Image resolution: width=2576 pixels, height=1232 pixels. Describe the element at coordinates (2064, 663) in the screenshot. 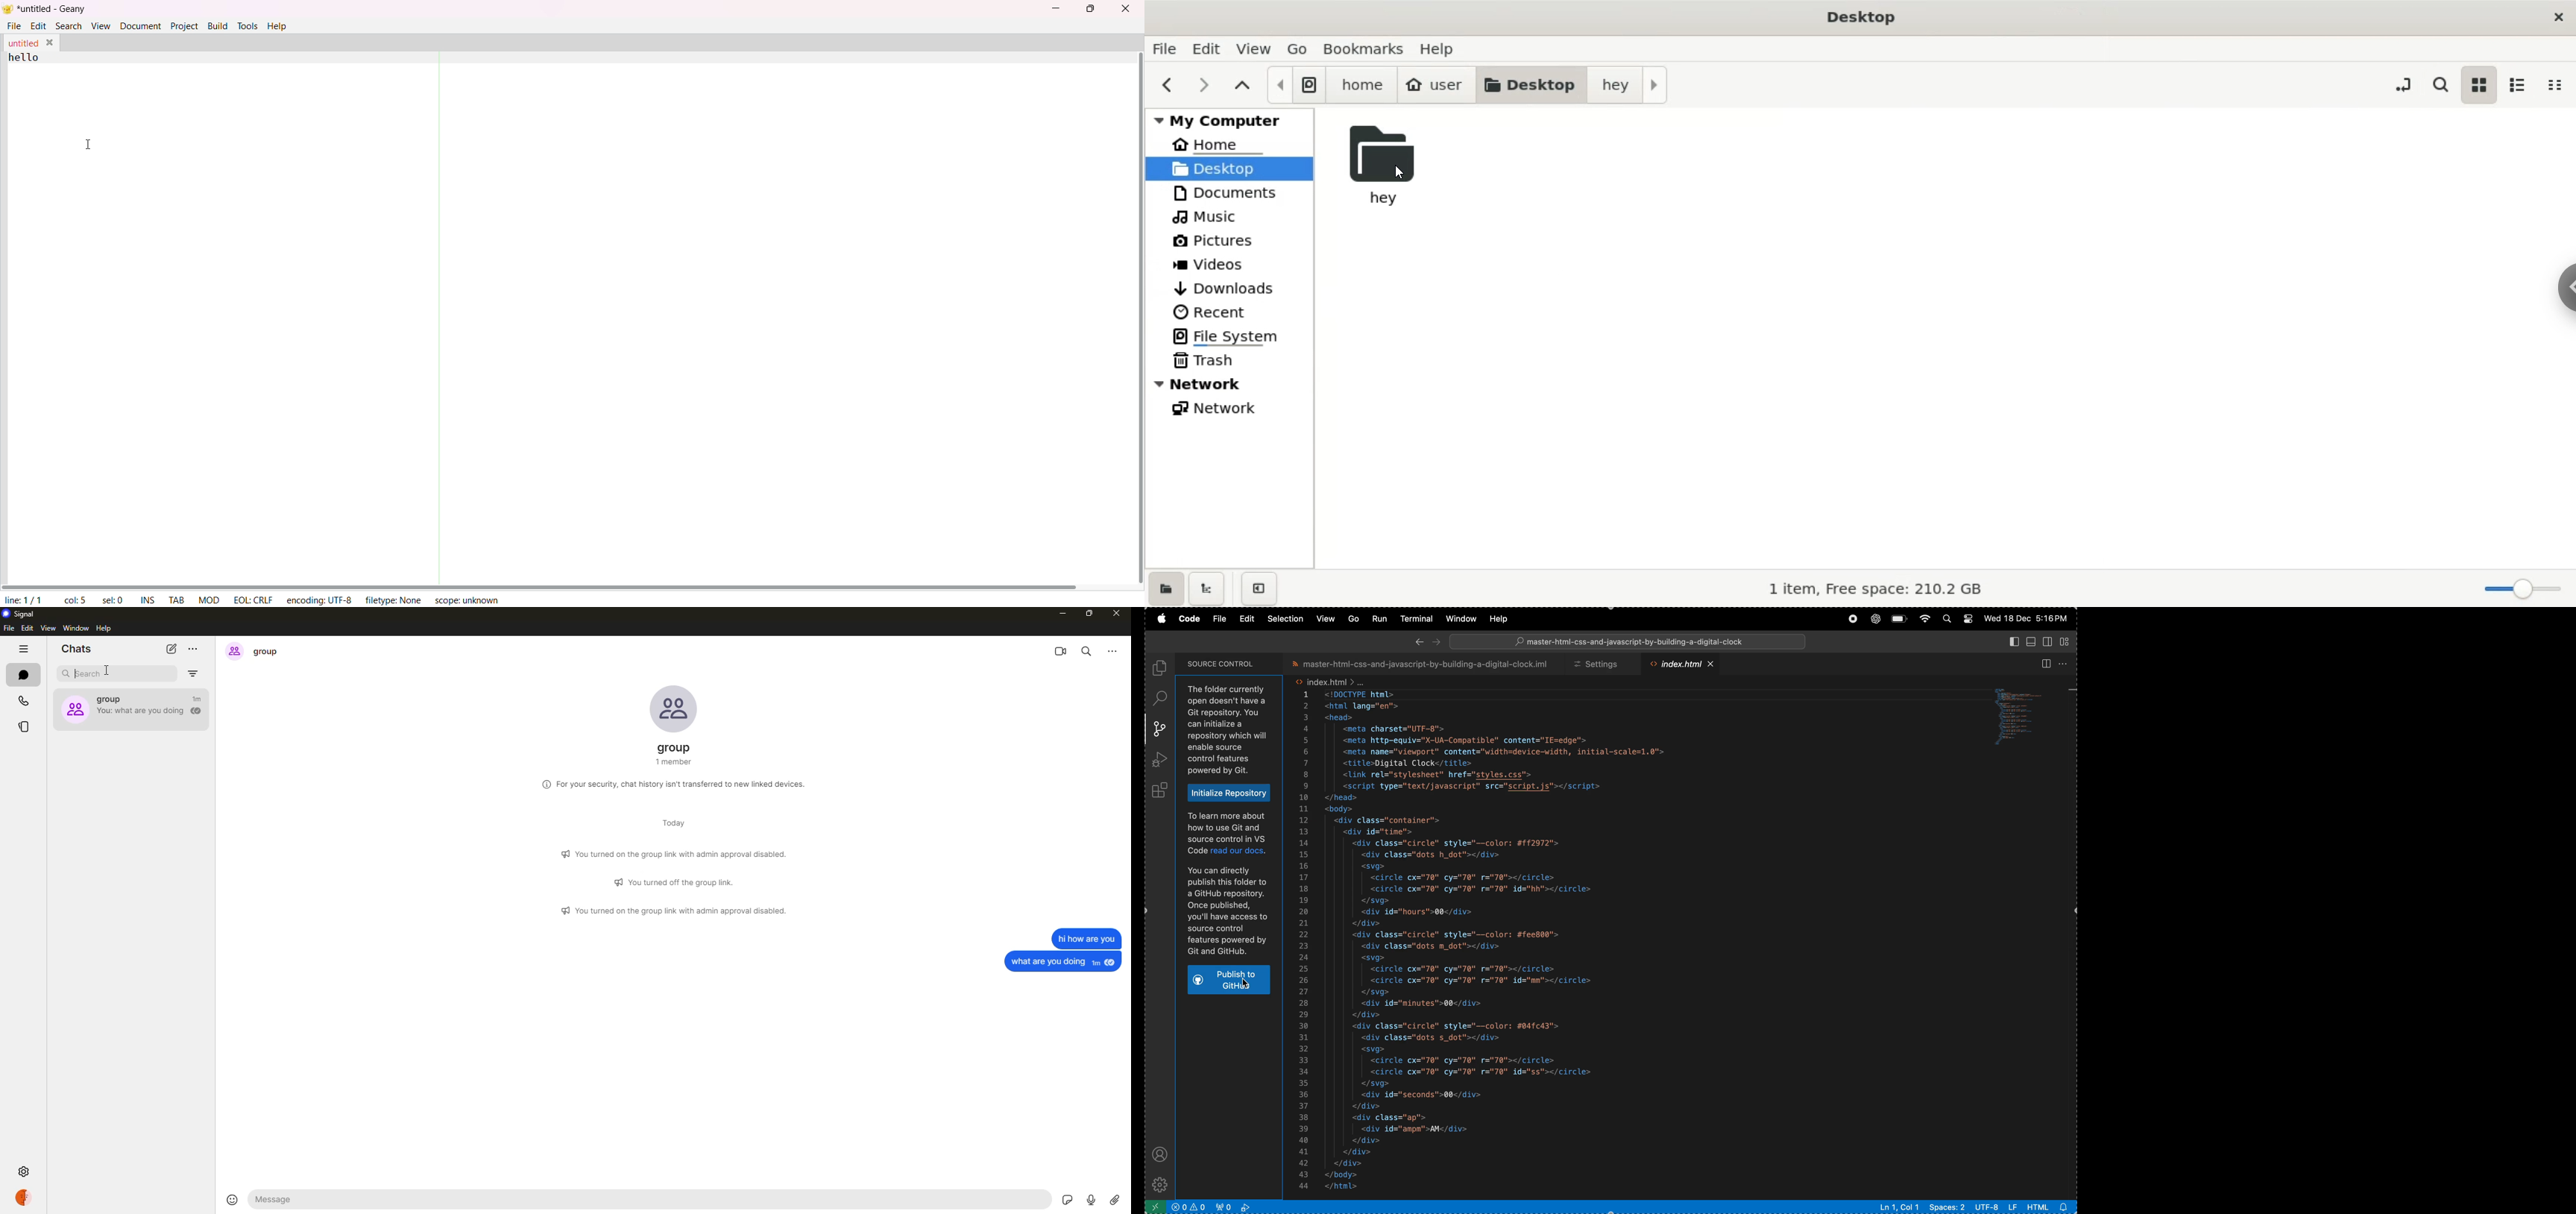

I see `options` at that location.